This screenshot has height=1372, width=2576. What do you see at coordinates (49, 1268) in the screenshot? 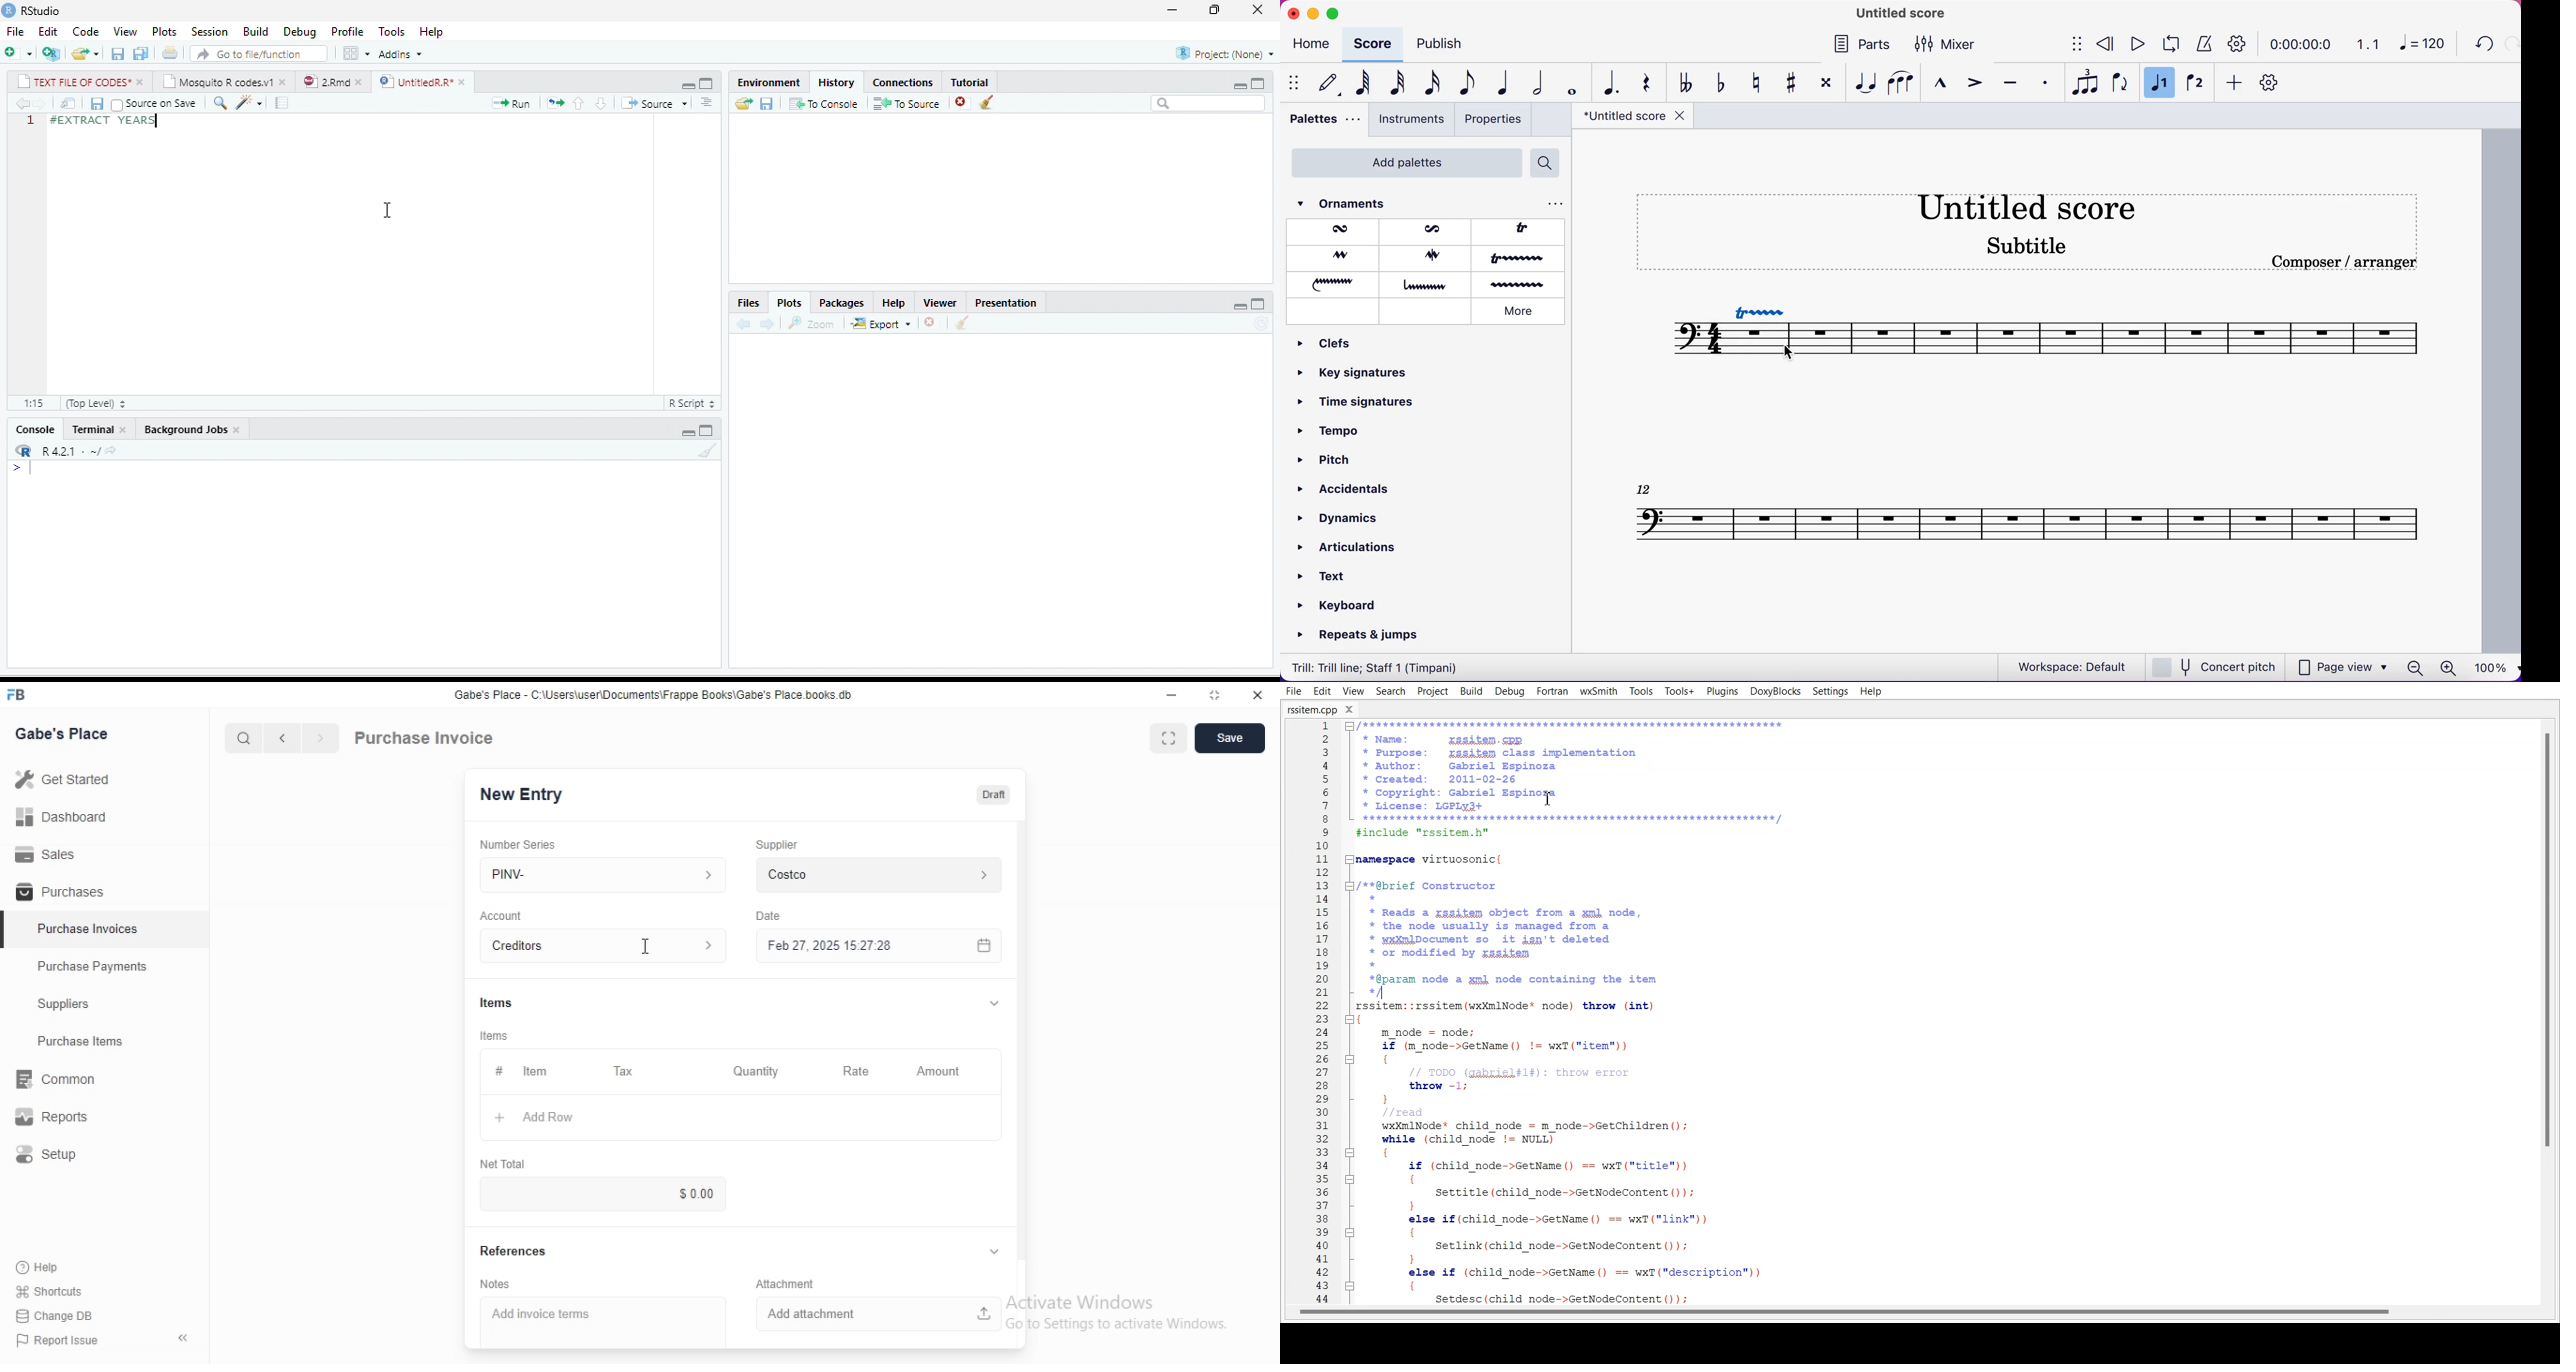
I see `Help` at bounding box center [49, 1268].